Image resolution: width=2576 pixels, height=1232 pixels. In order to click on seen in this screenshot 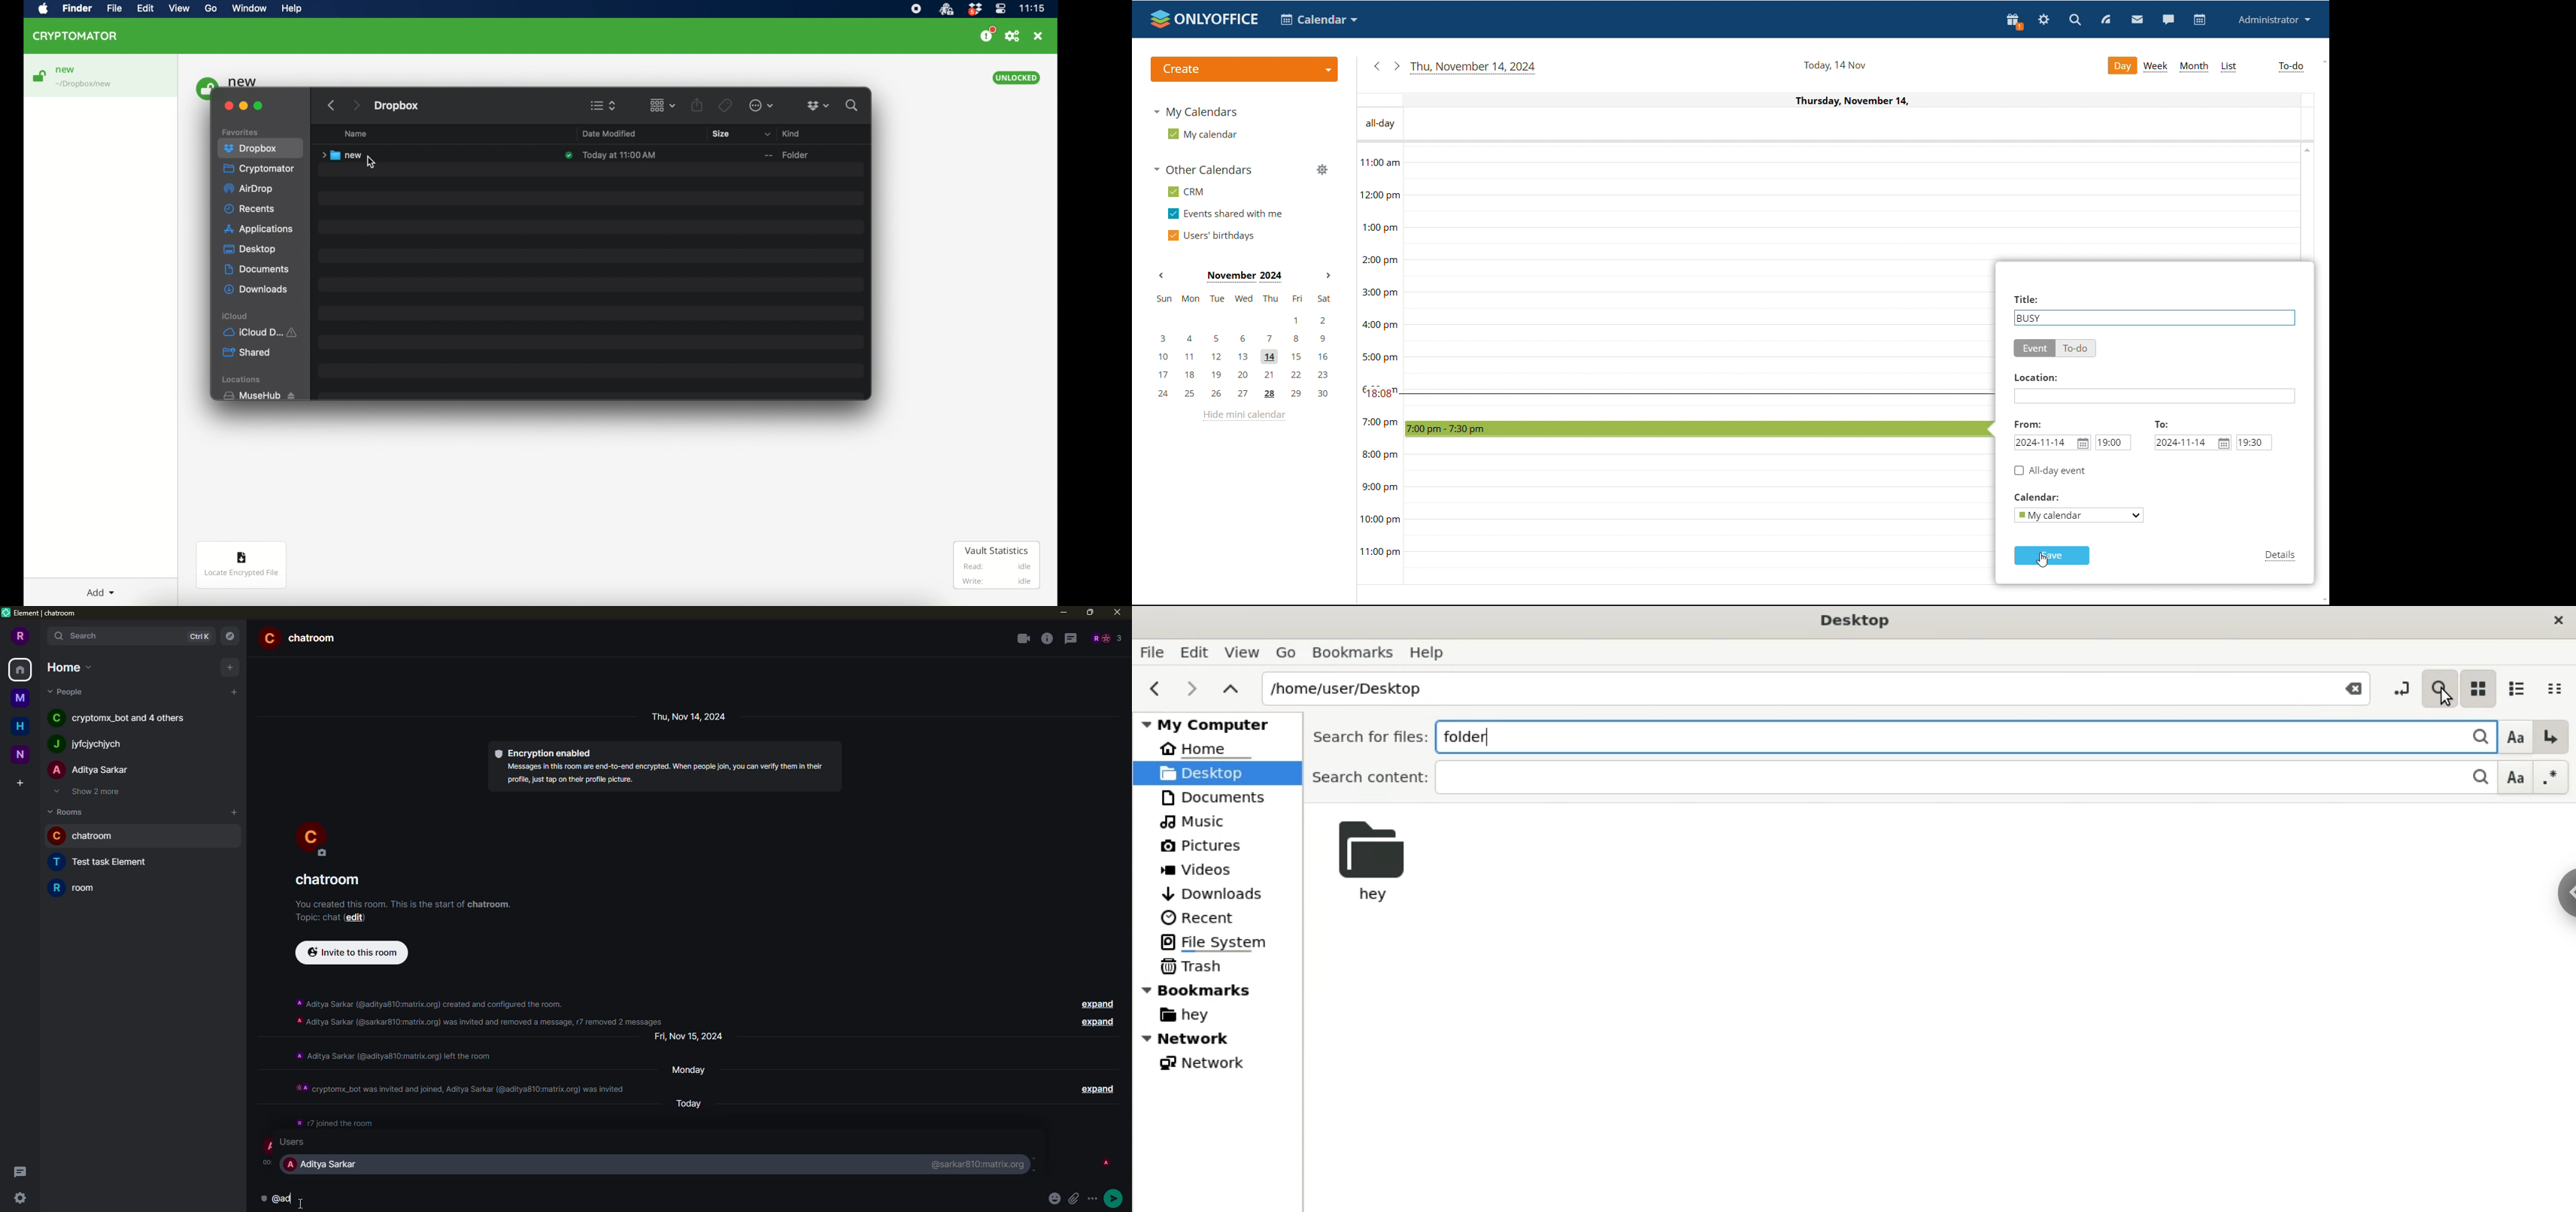, I will do `click(1105, 1162)`.